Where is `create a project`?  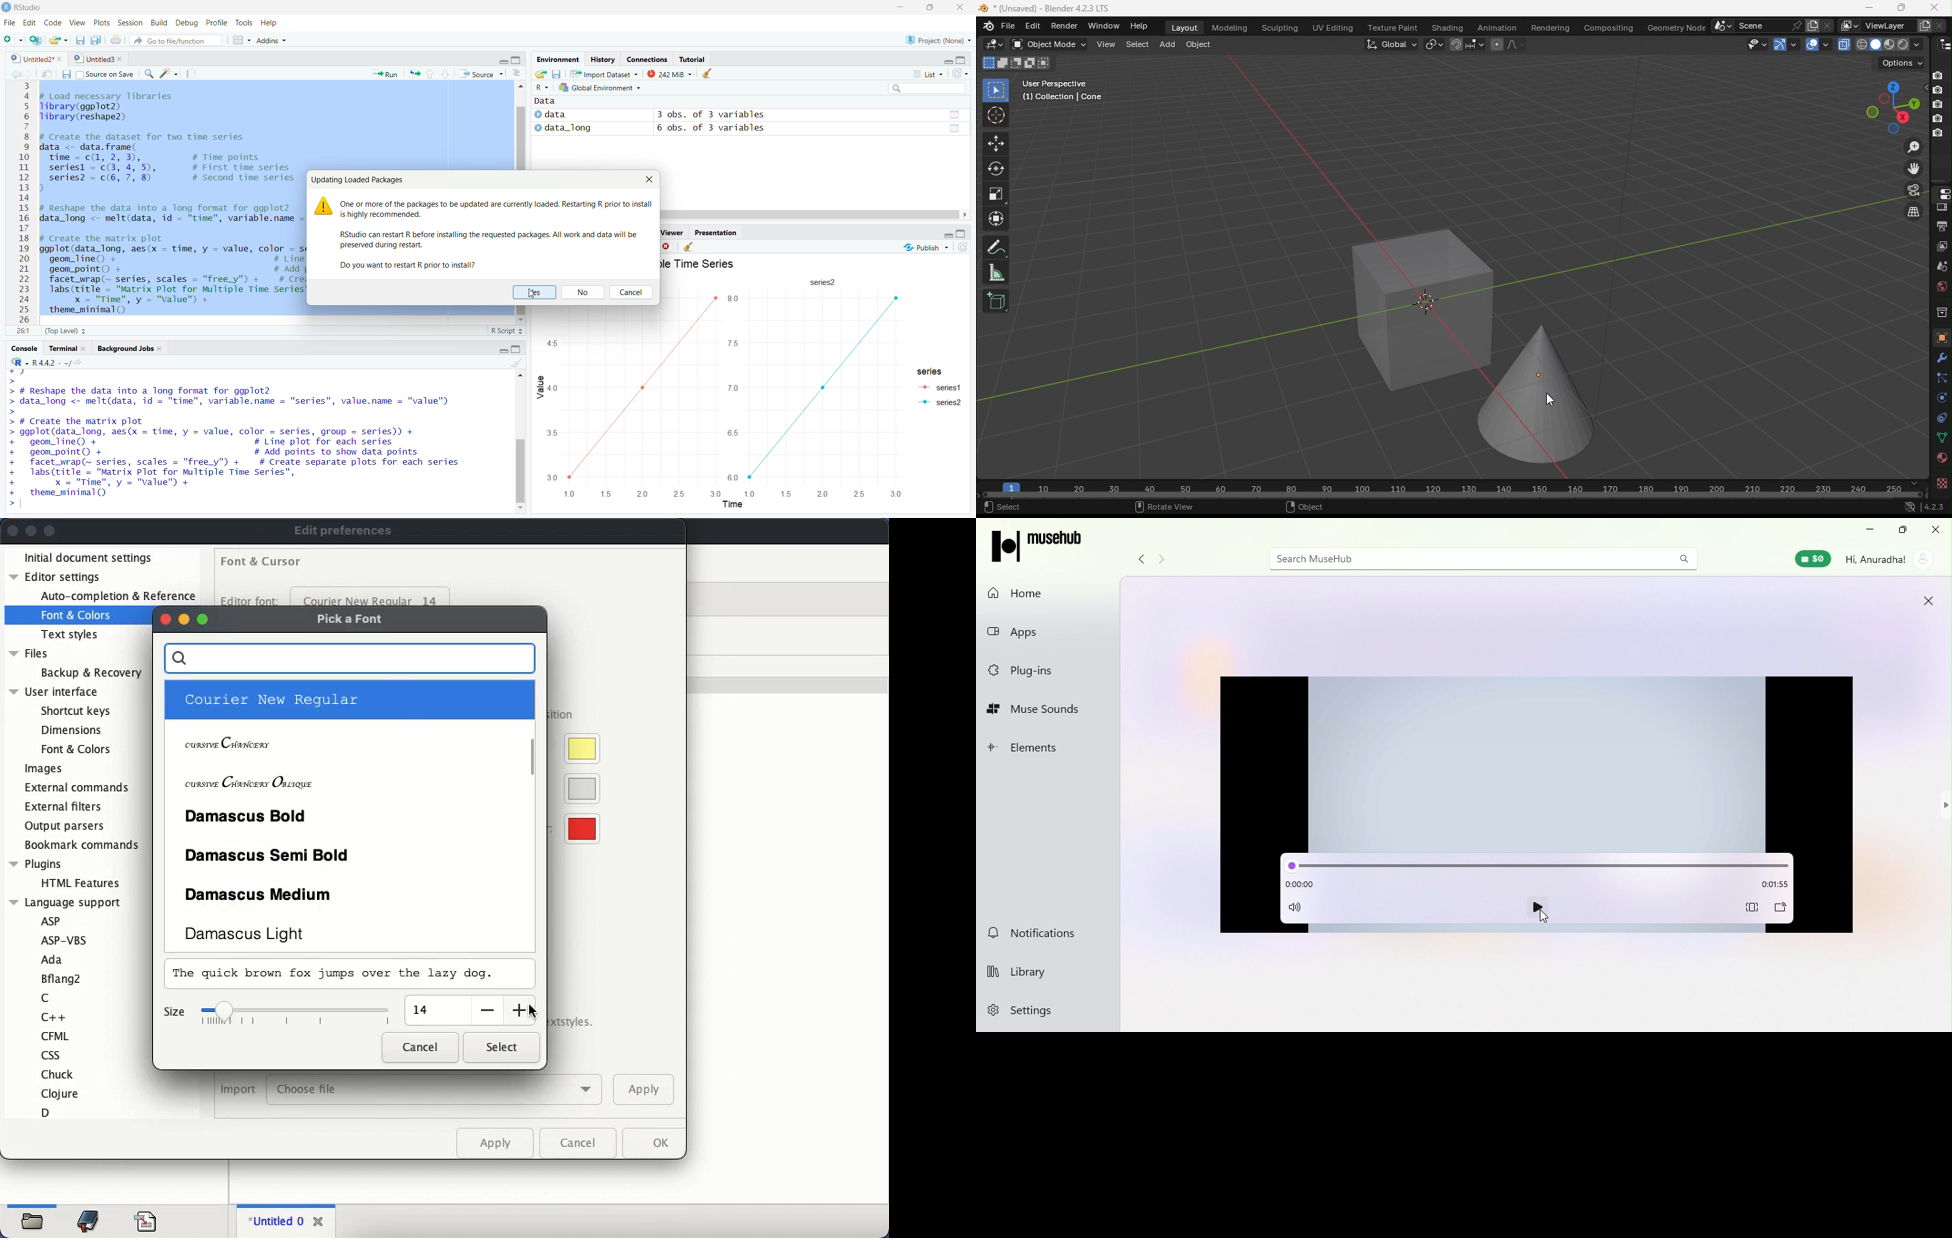 create a project is located at coordinates (35, 40).